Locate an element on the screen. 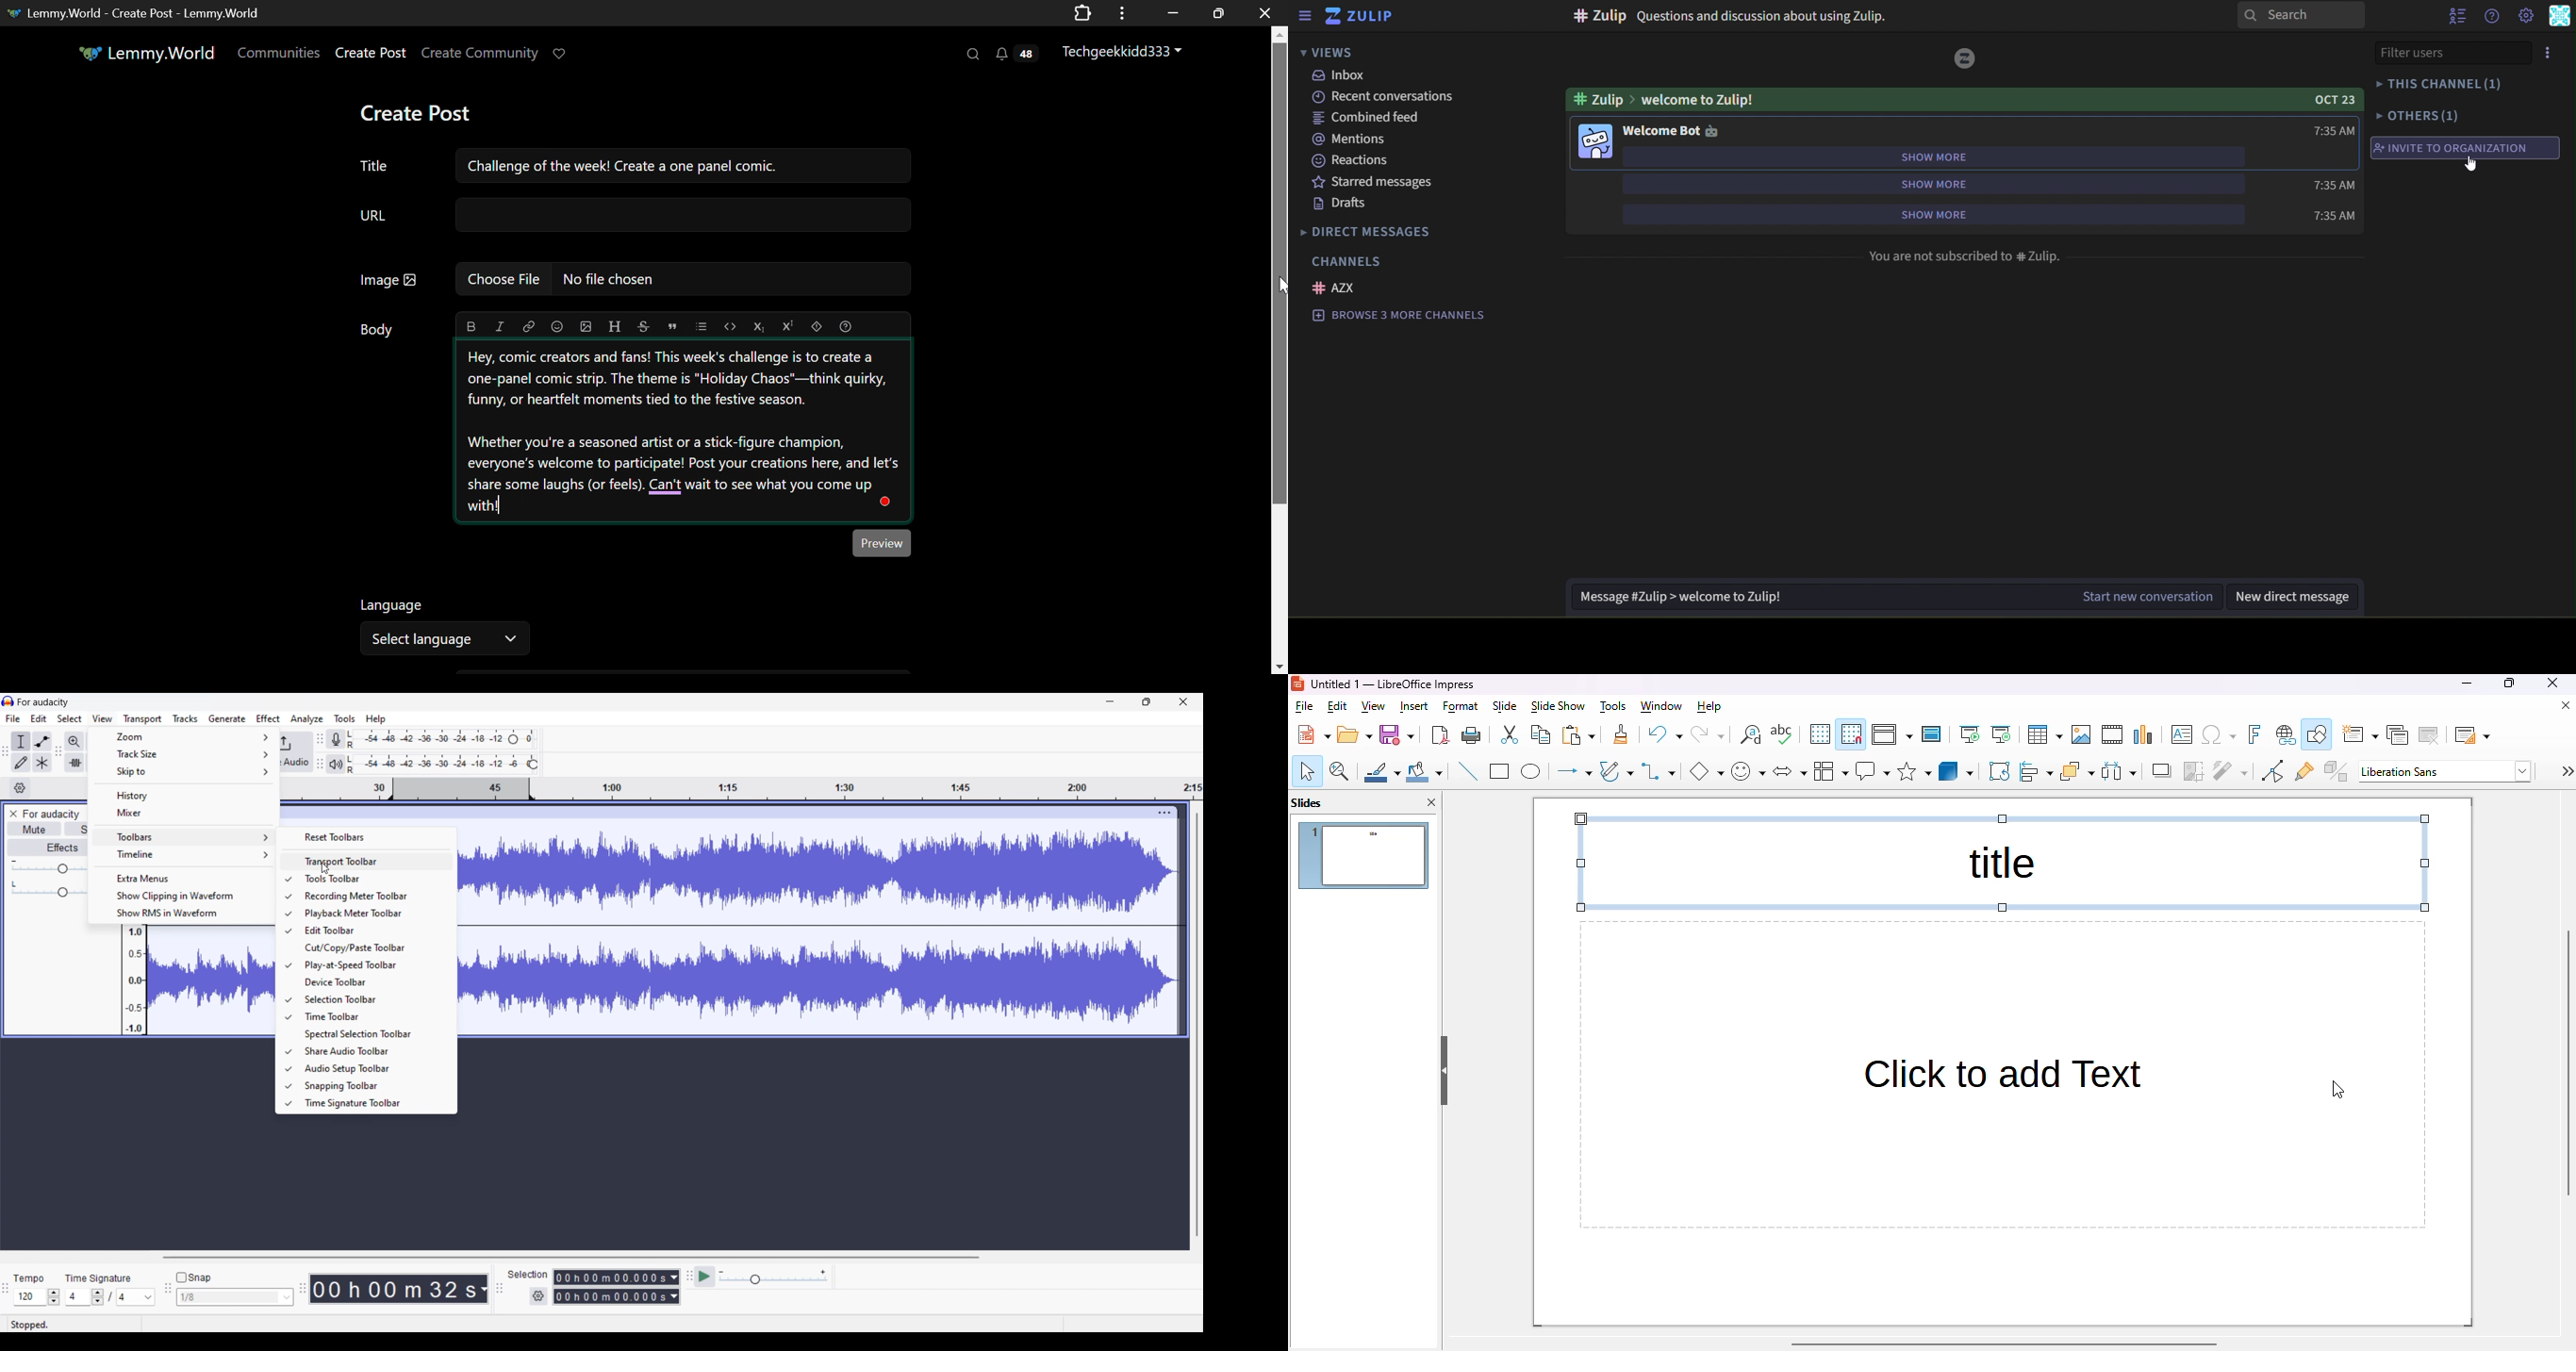 The height and width of the screenshot is (1372, 2576). copy is located at coordinates (1541, 734).